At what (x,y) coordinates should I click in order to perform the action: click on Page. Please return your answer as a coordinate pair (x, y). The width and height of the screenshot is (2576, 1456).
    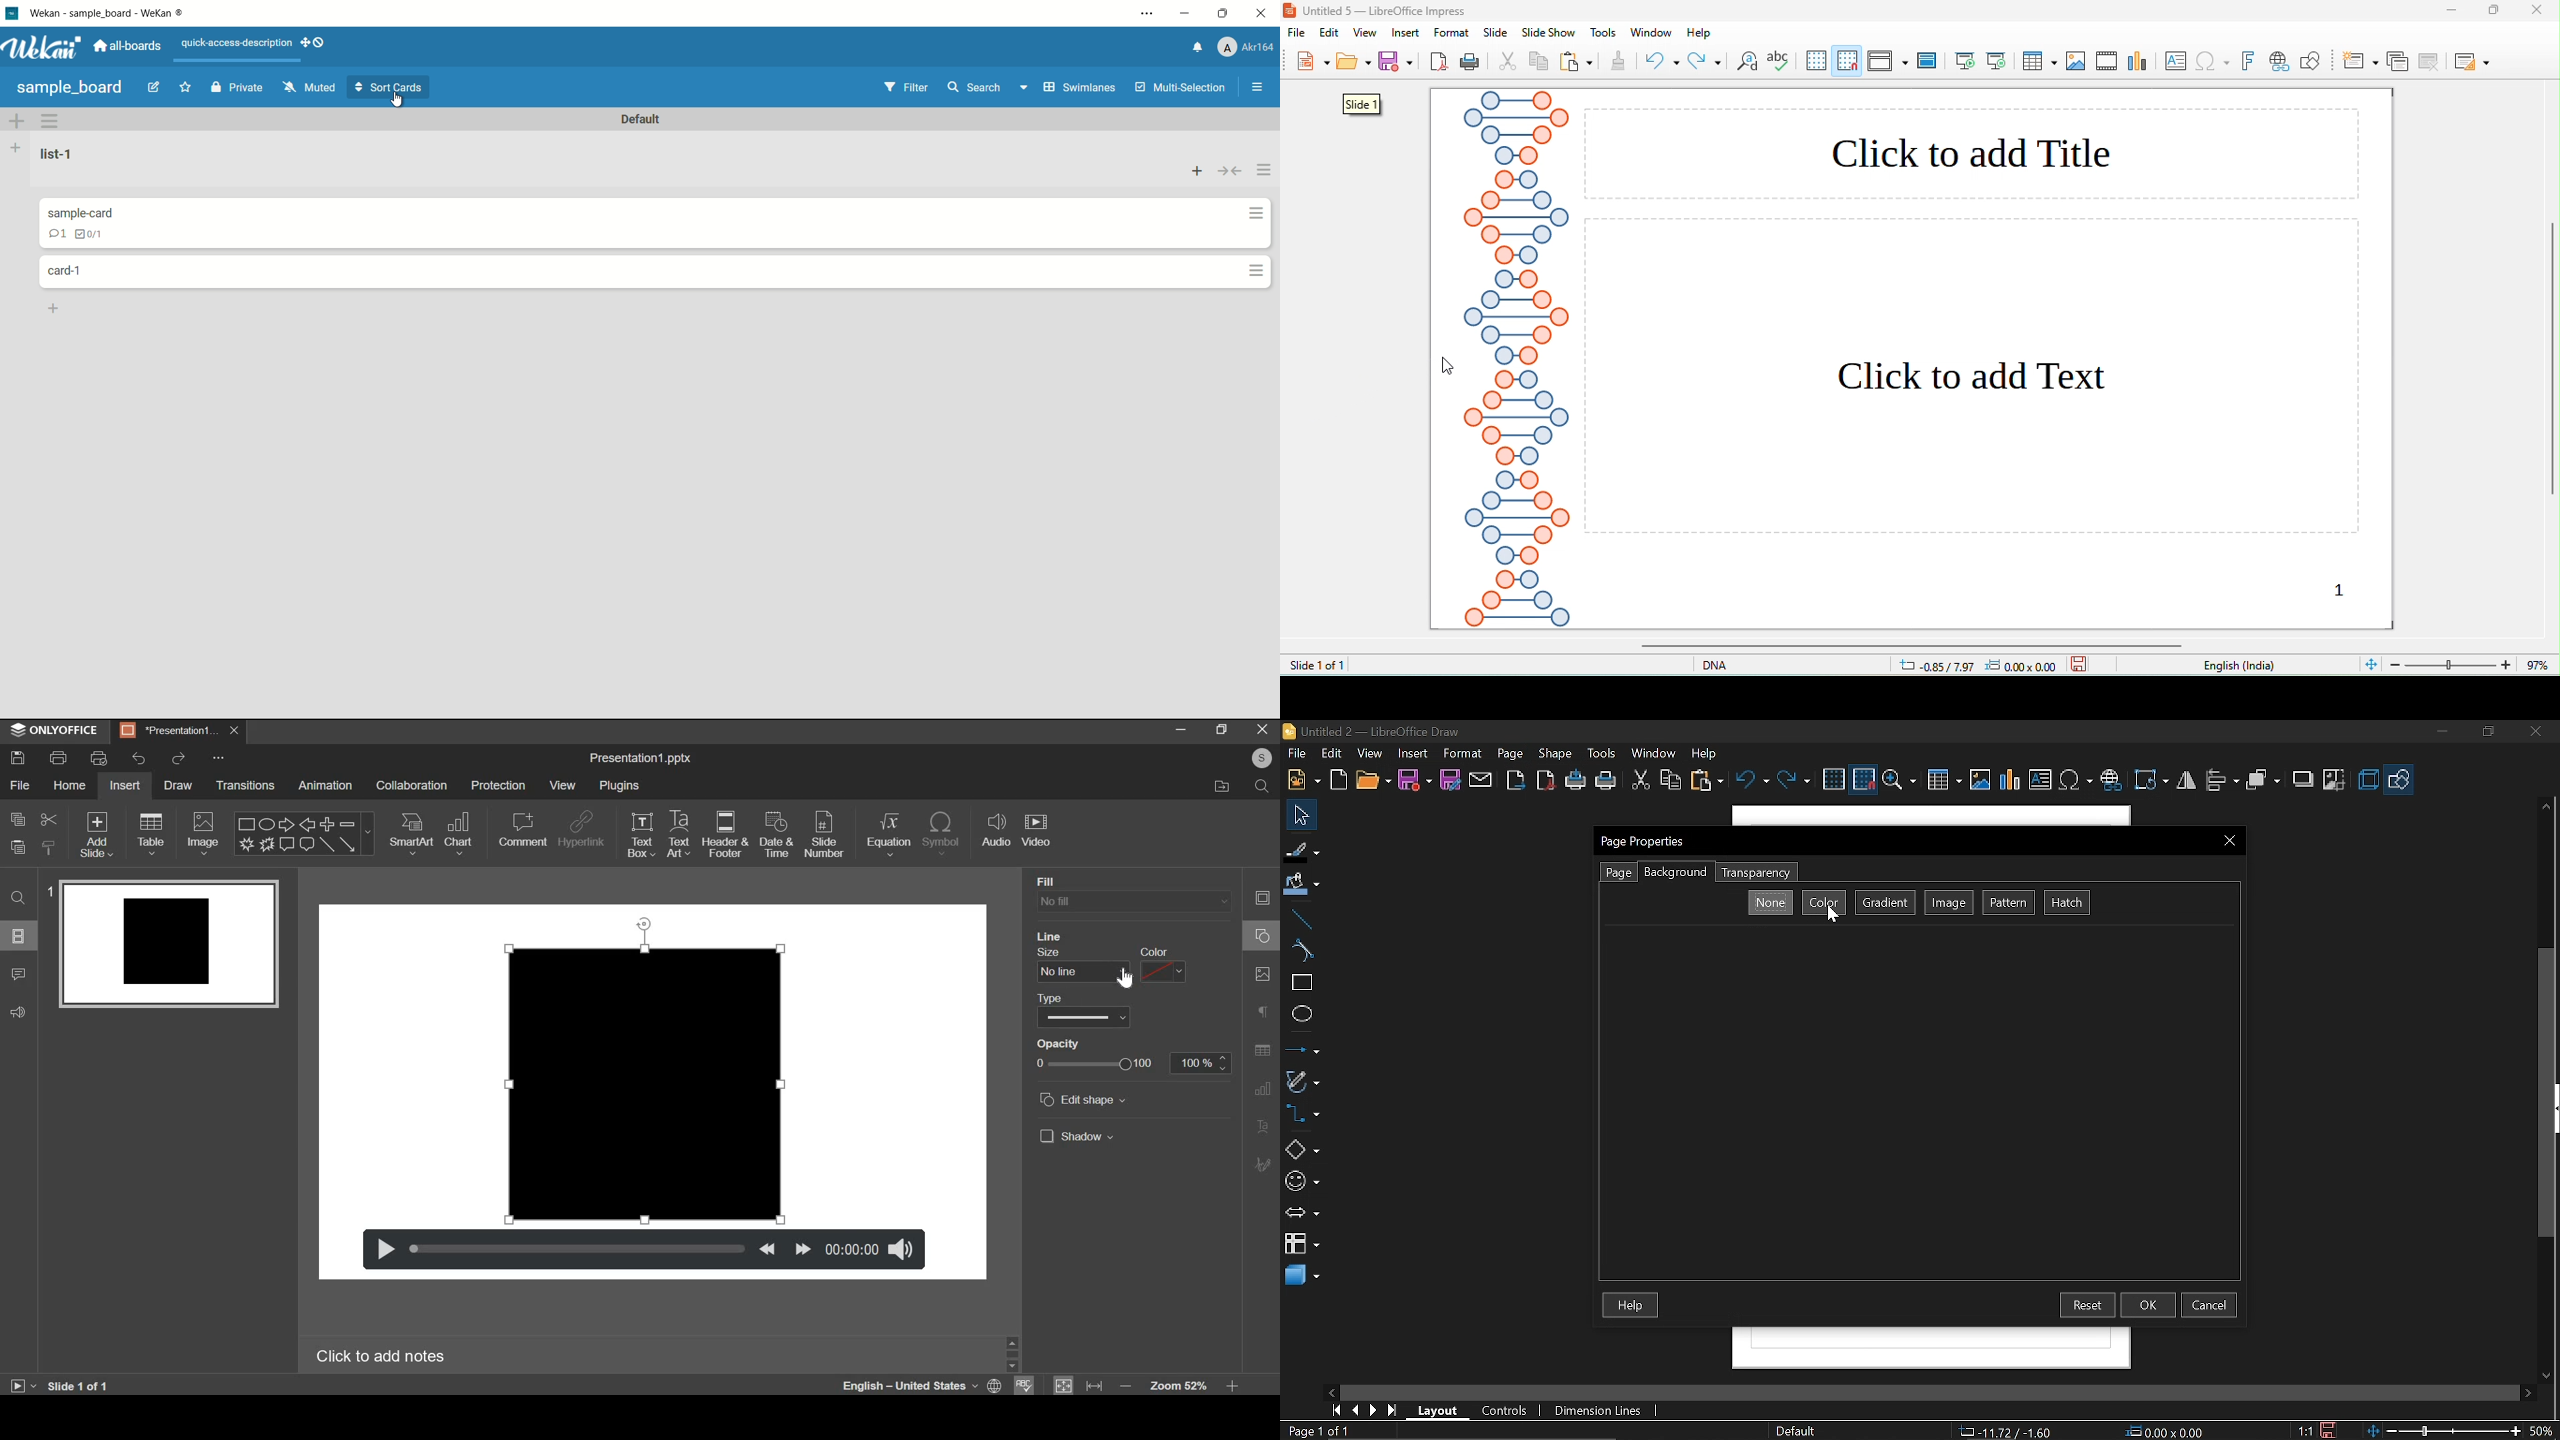
    Looking at the image, I should click on (1618, 872).